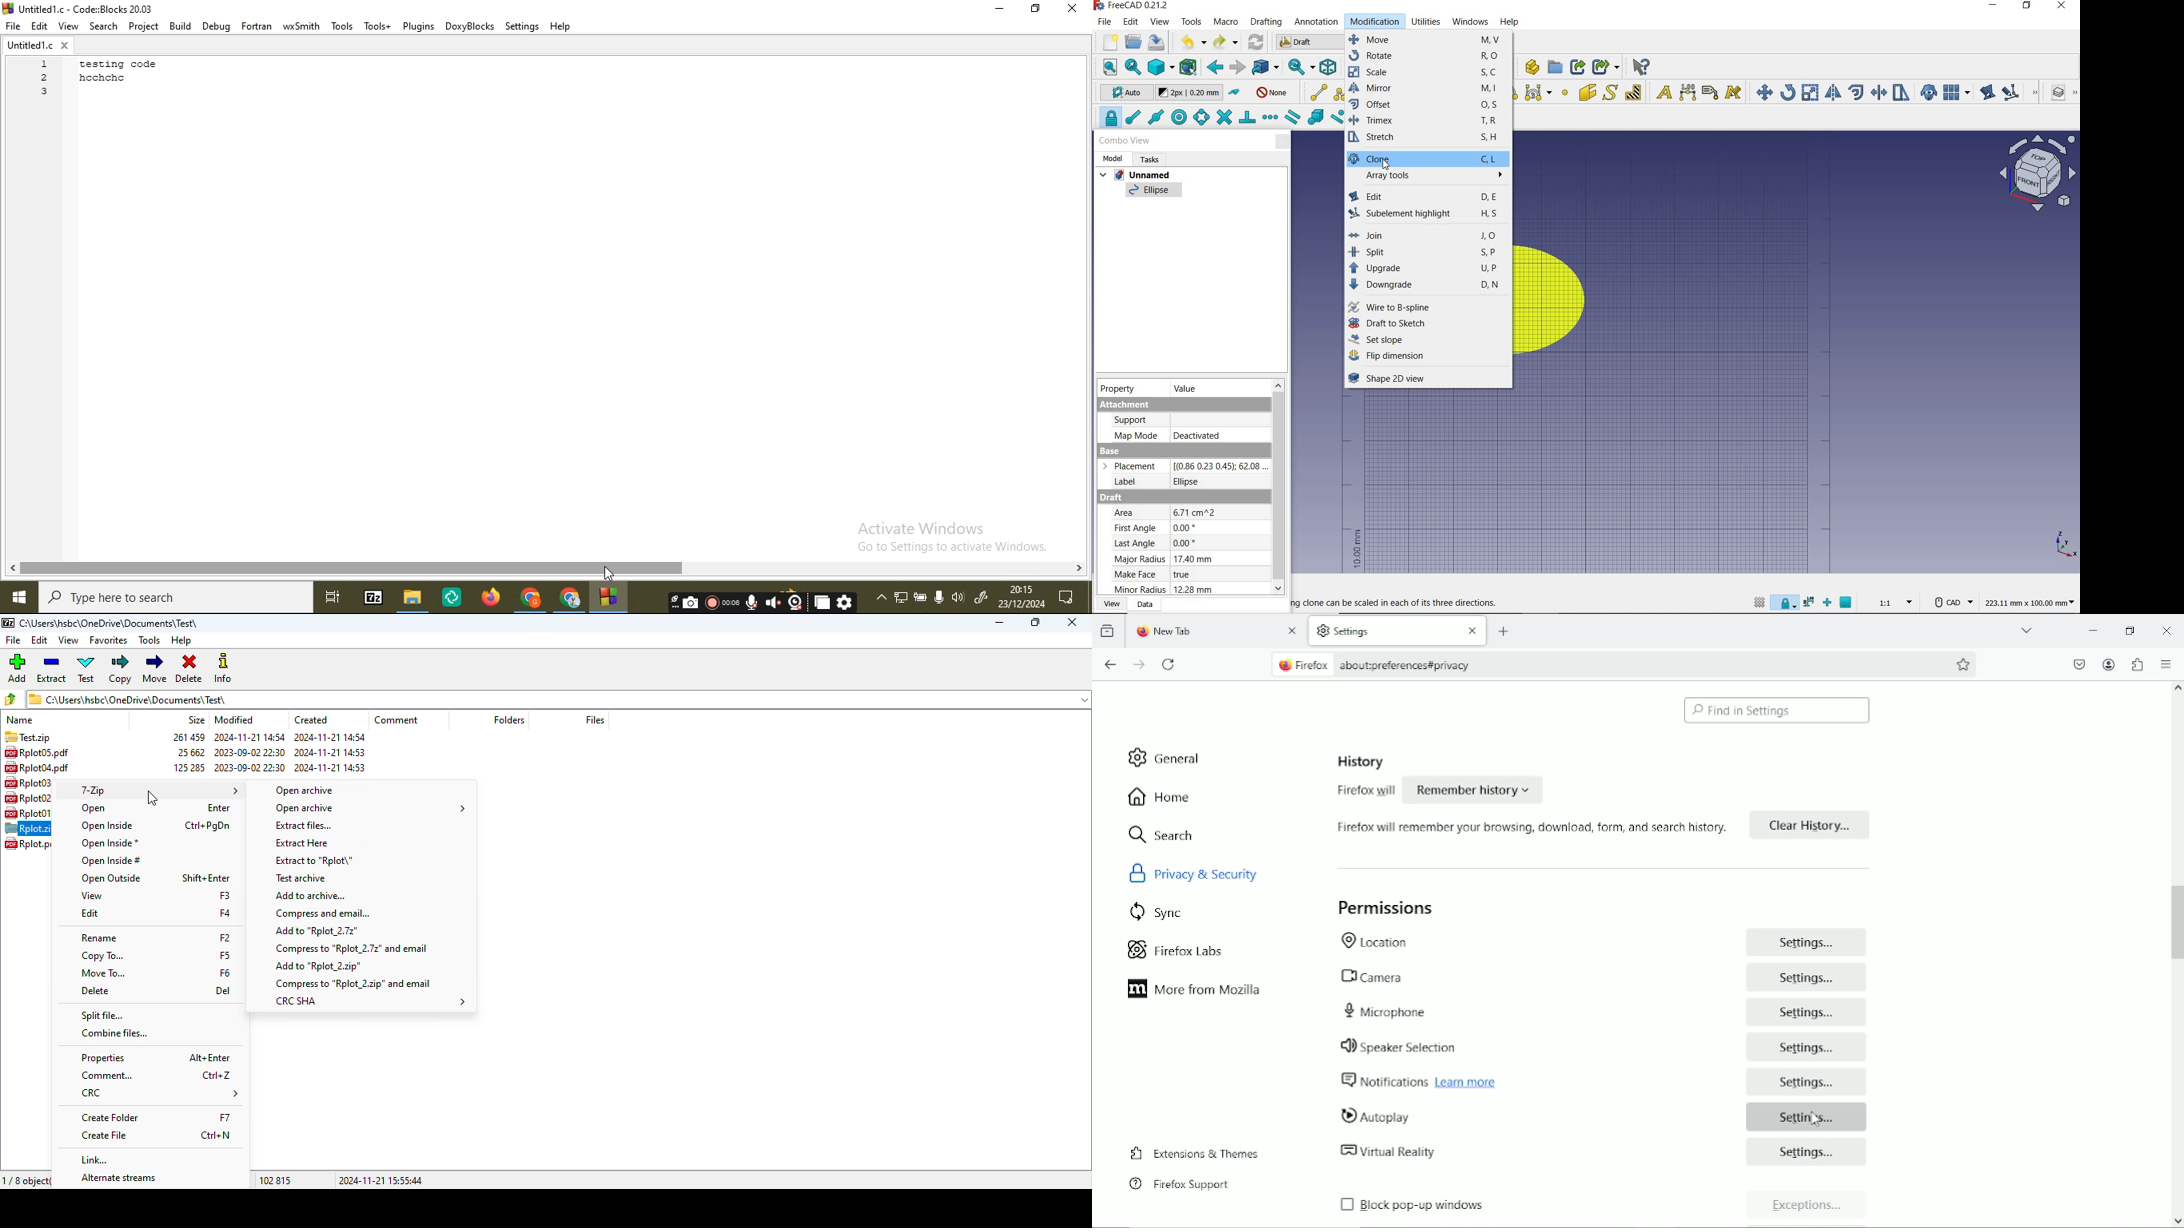 The width and height of the screenshot is (2184, 1232). Describe the element at coordinates (2093, 629) in the screenshot. I see `minimize` at that location.